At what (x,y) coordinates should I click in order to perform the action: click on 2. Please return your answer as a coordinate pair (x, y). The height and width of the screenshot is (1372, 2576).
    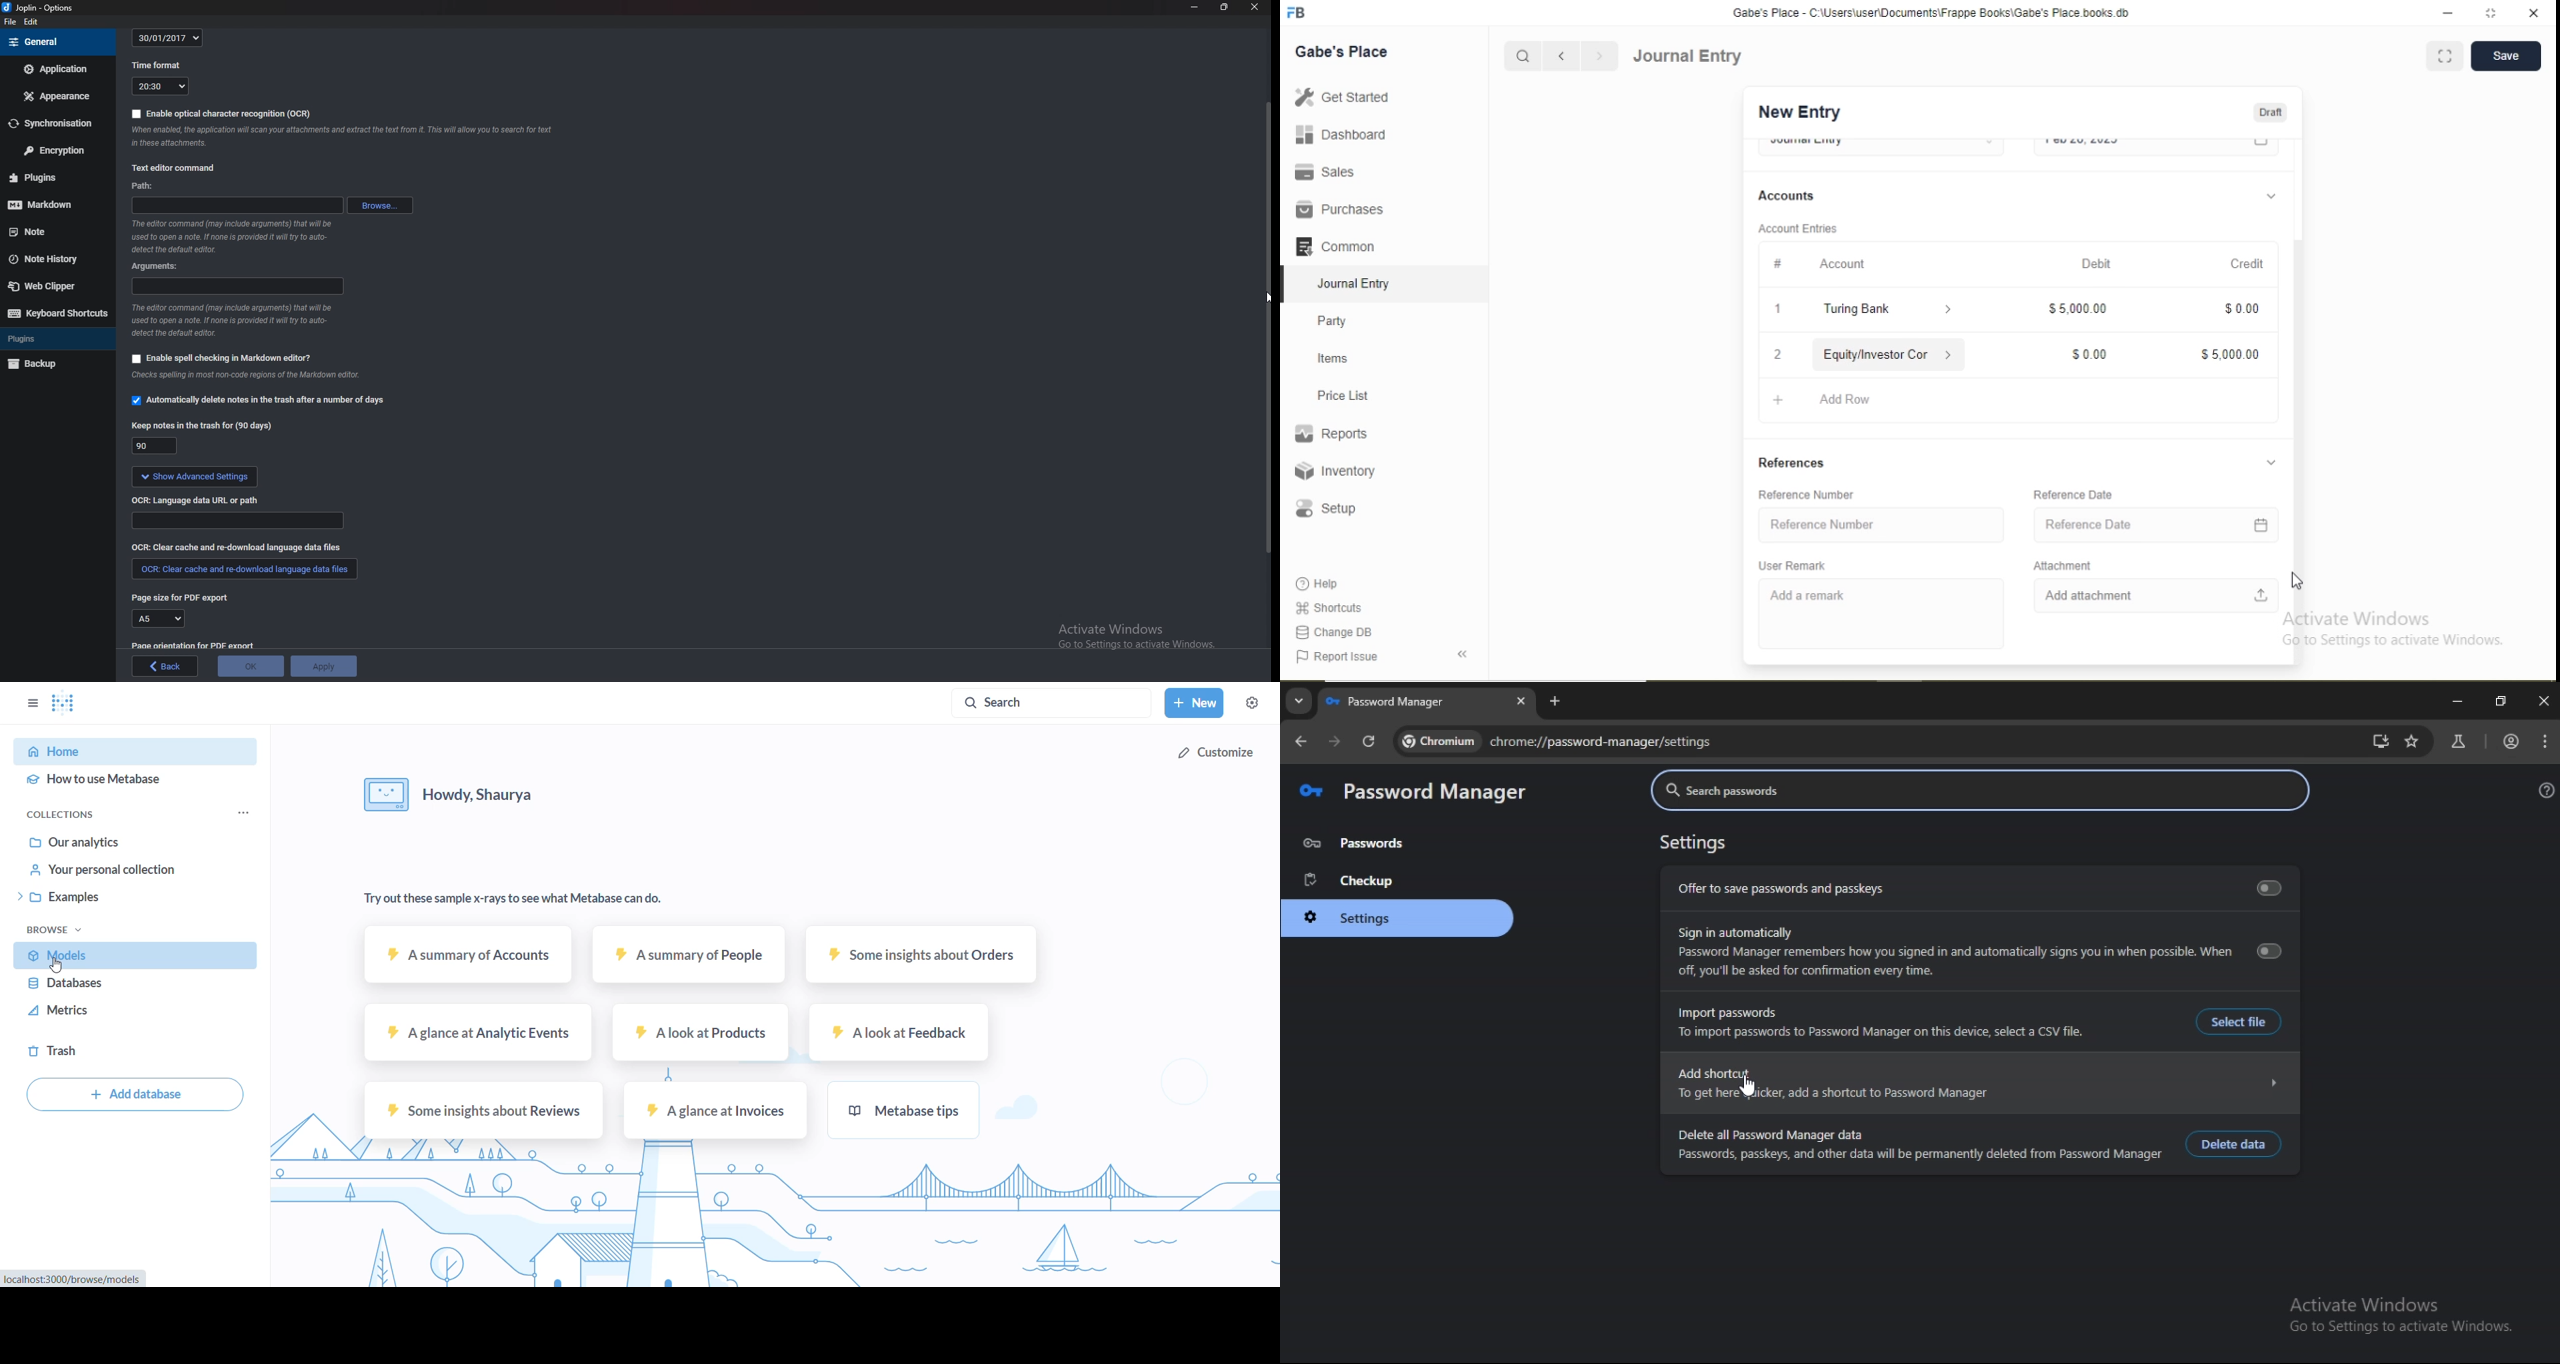
    Looking at the image, I should click on (1777, 357).